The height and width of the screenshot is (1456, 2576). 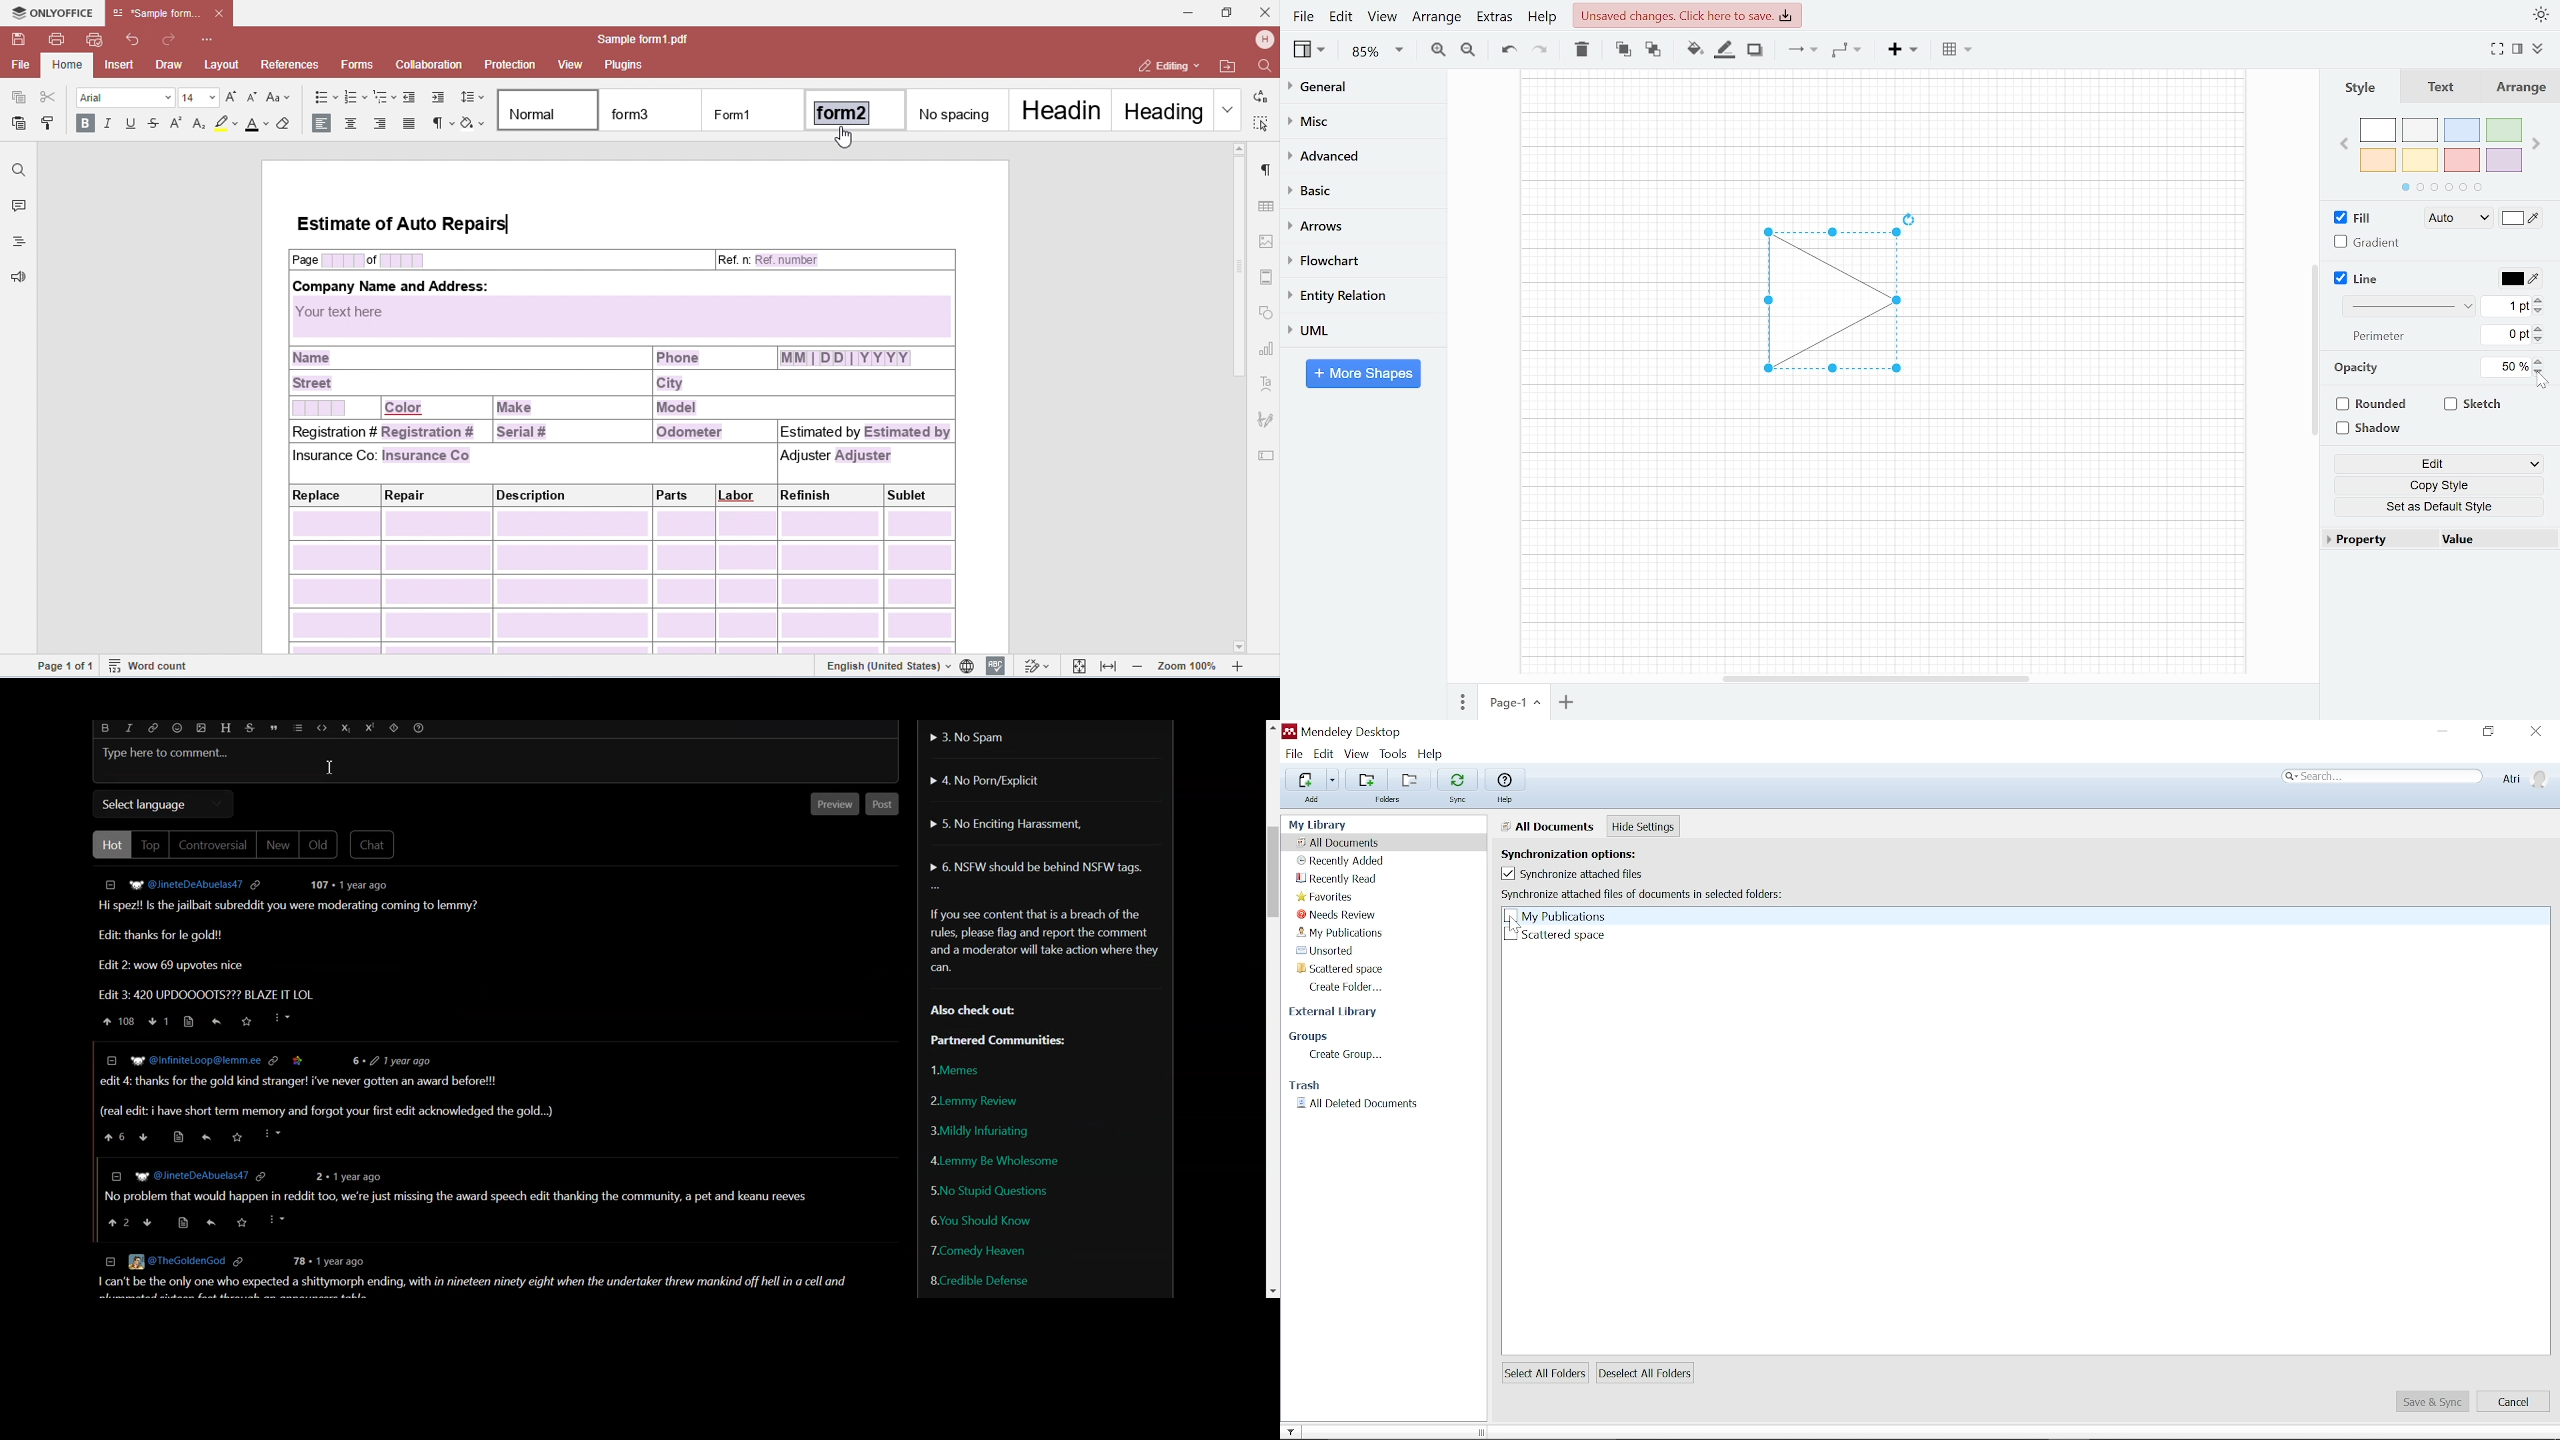 What do you see at coordinates (1881, 535) in the screenshot?
I see `workspace` at bounding box center [1881, 535].